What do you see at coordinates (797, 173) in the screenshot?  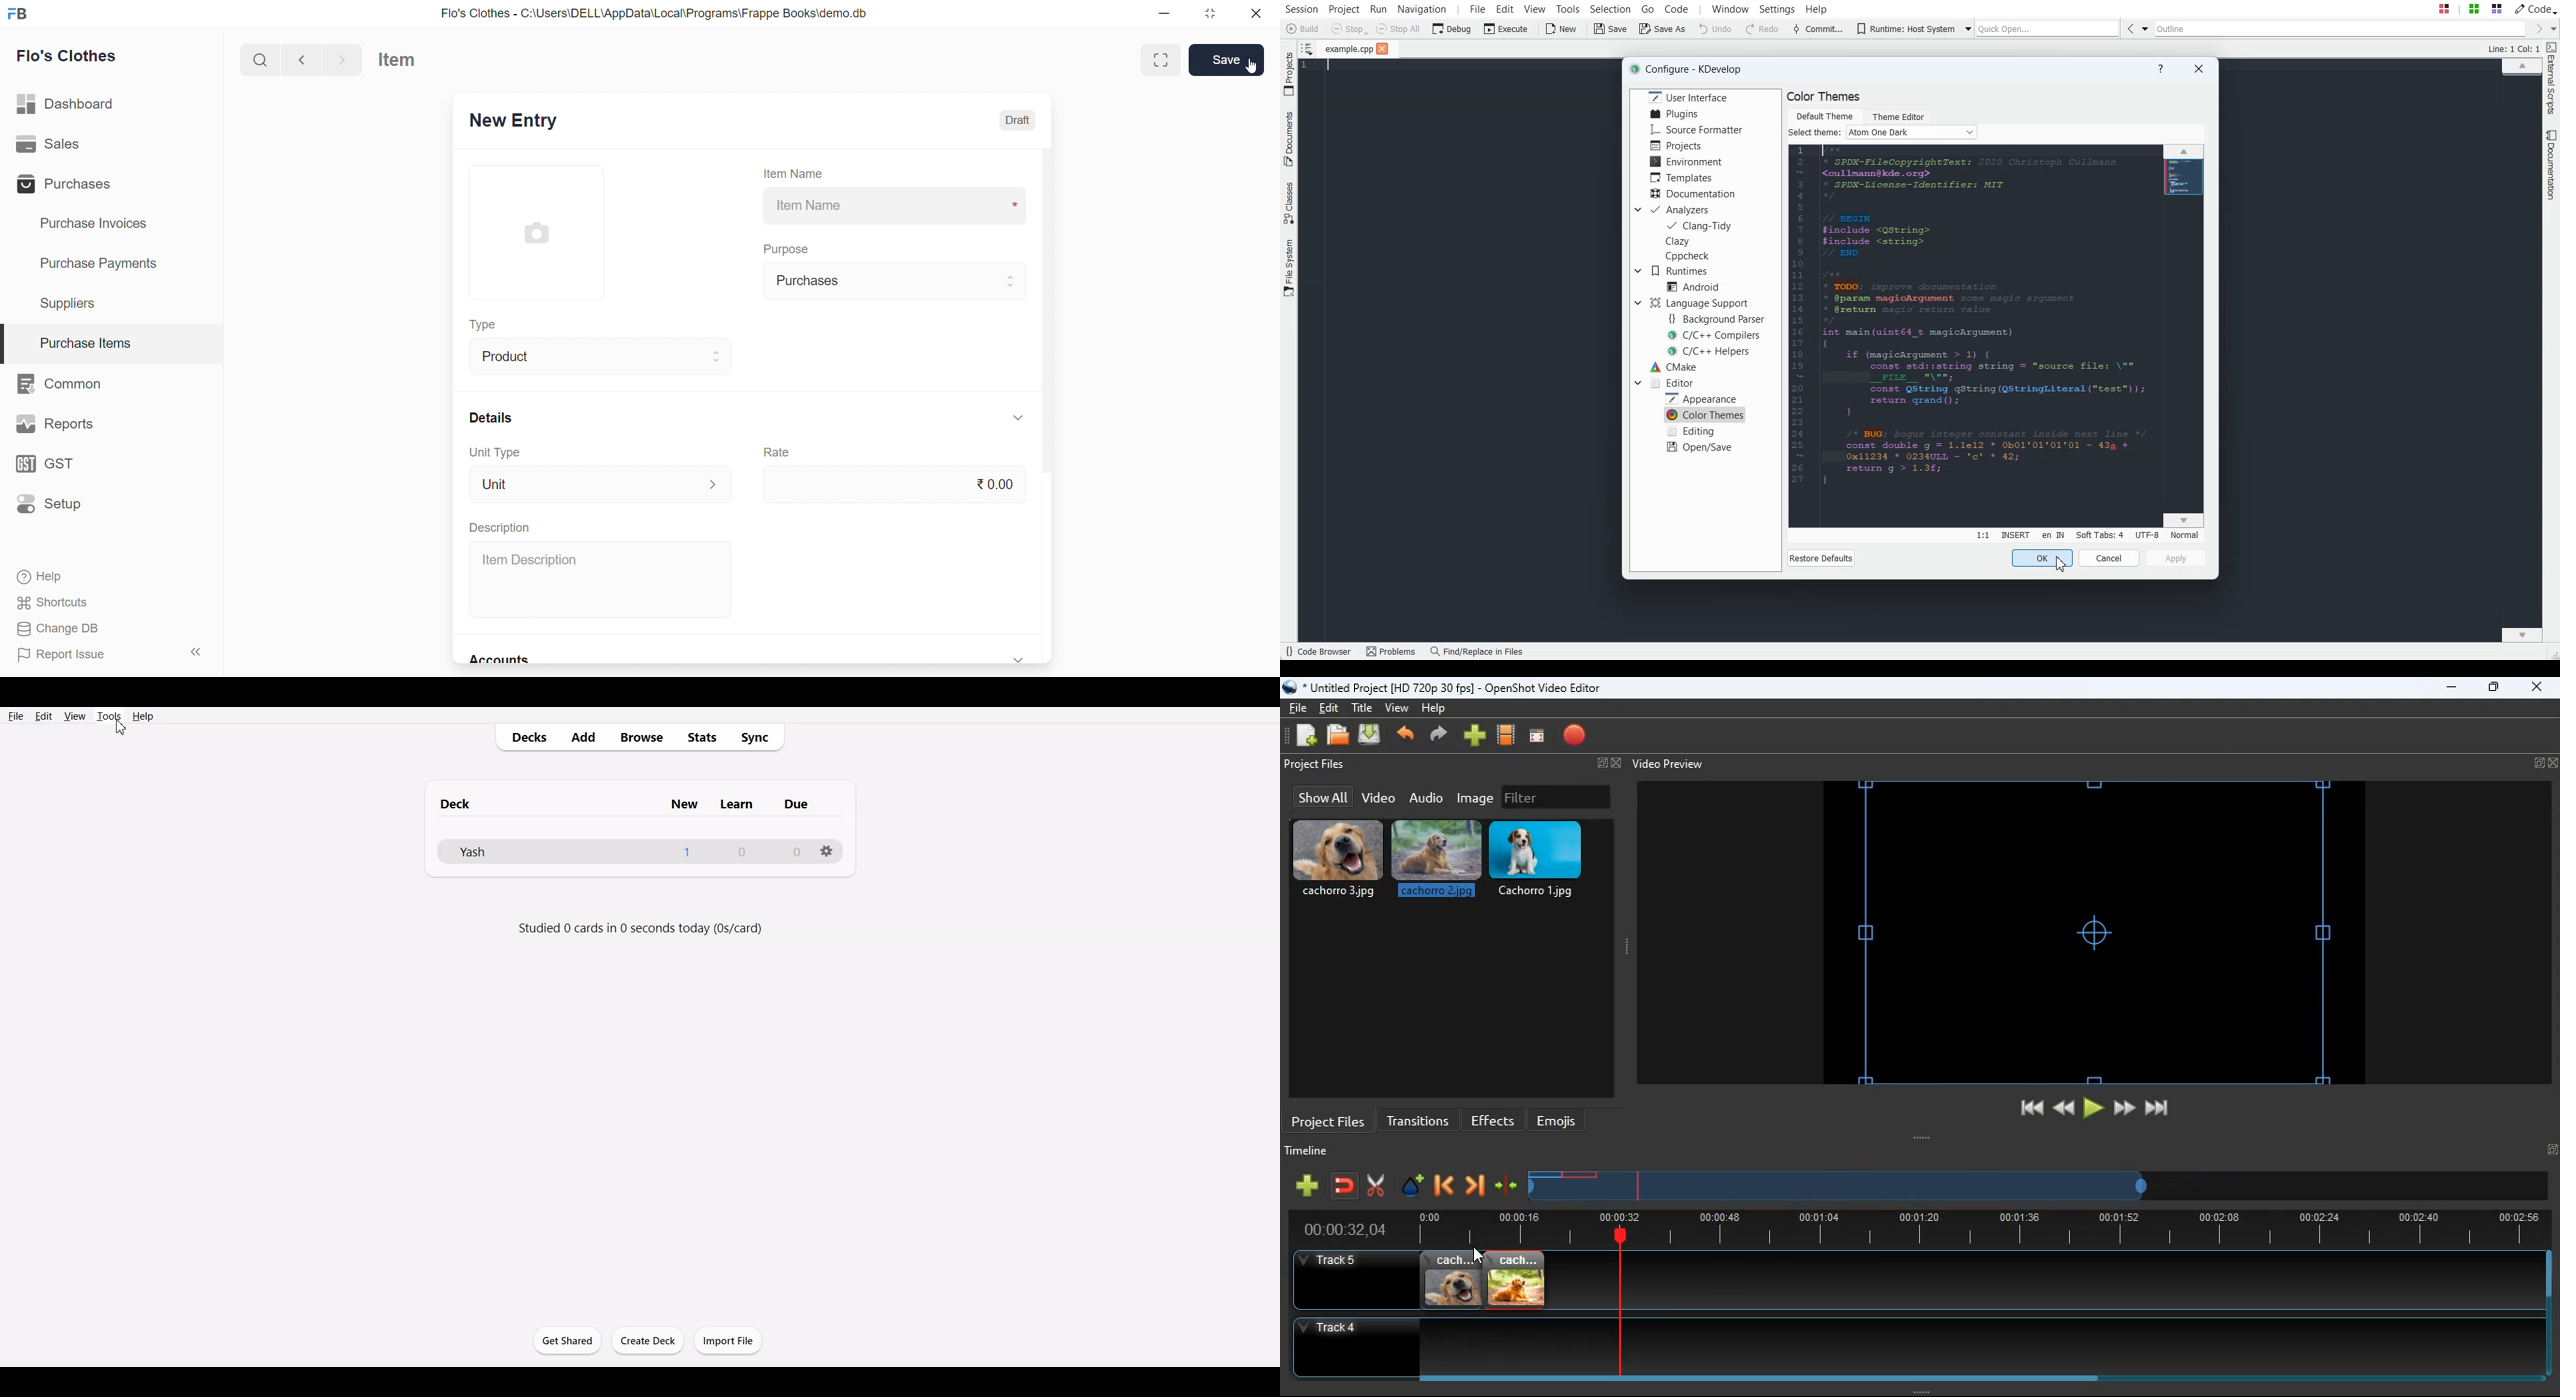 I see `Item Name` at bounding box center [797, 173].